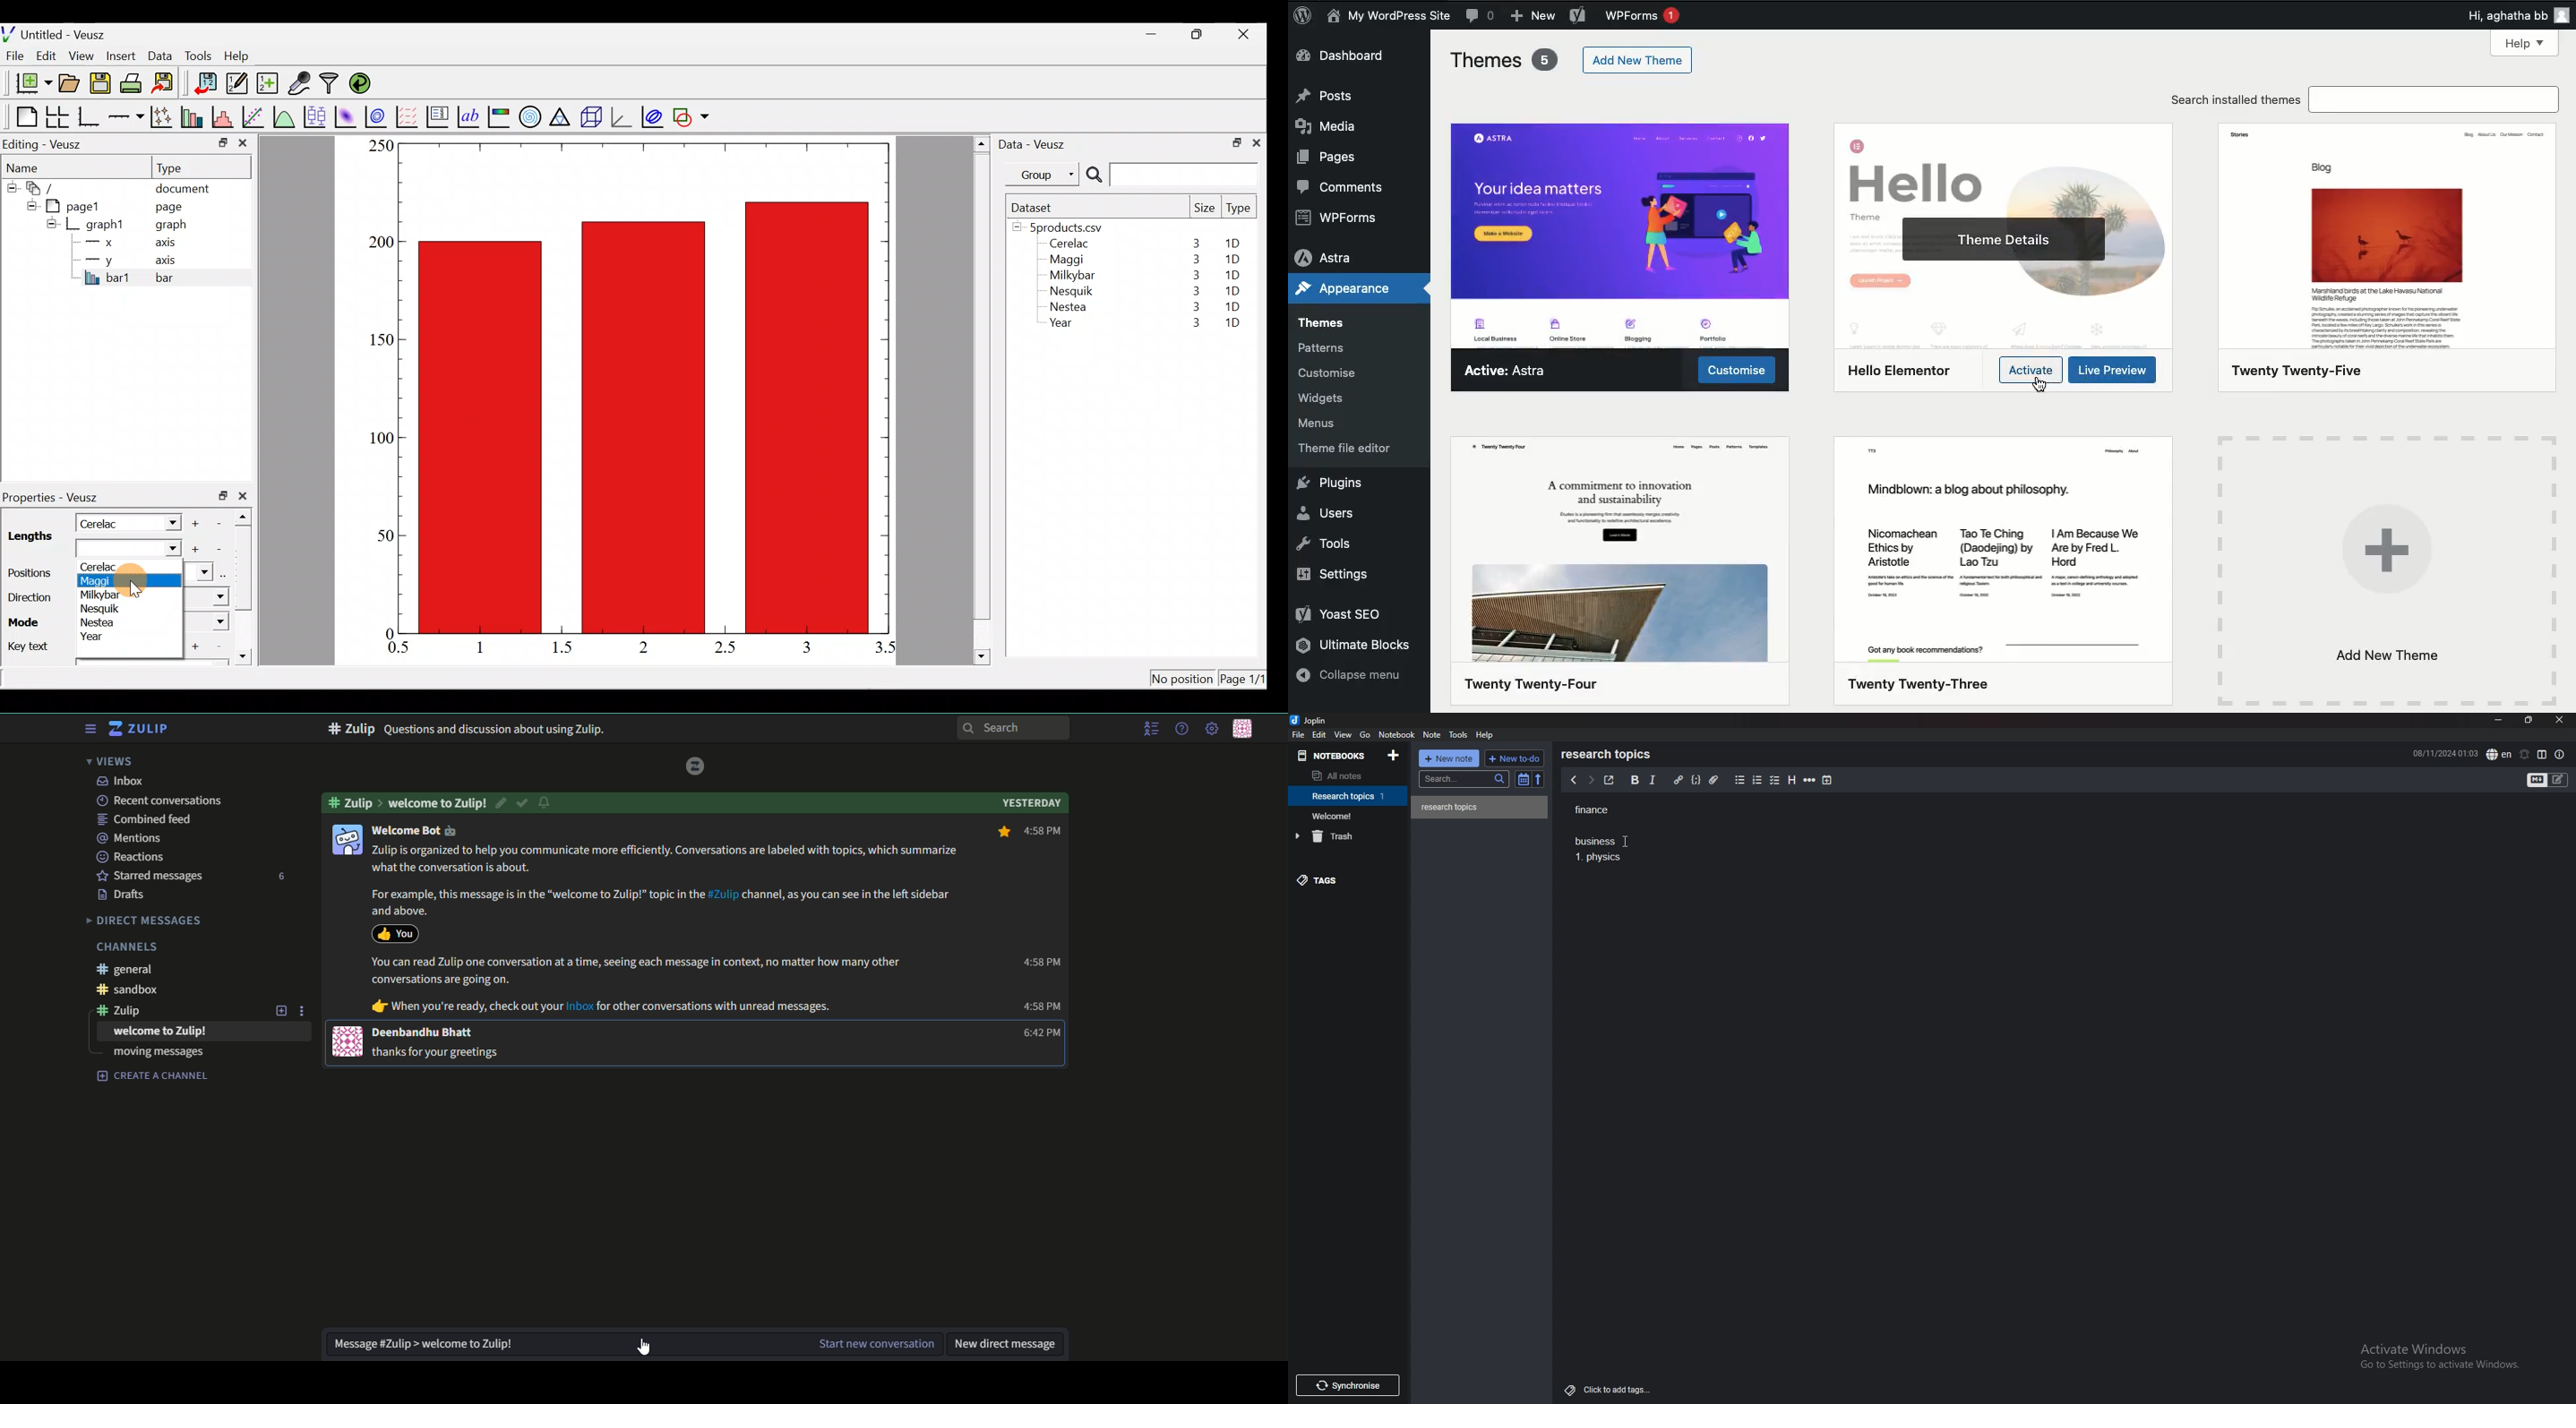  I want to click on toggle editor, so click(2548, 780).